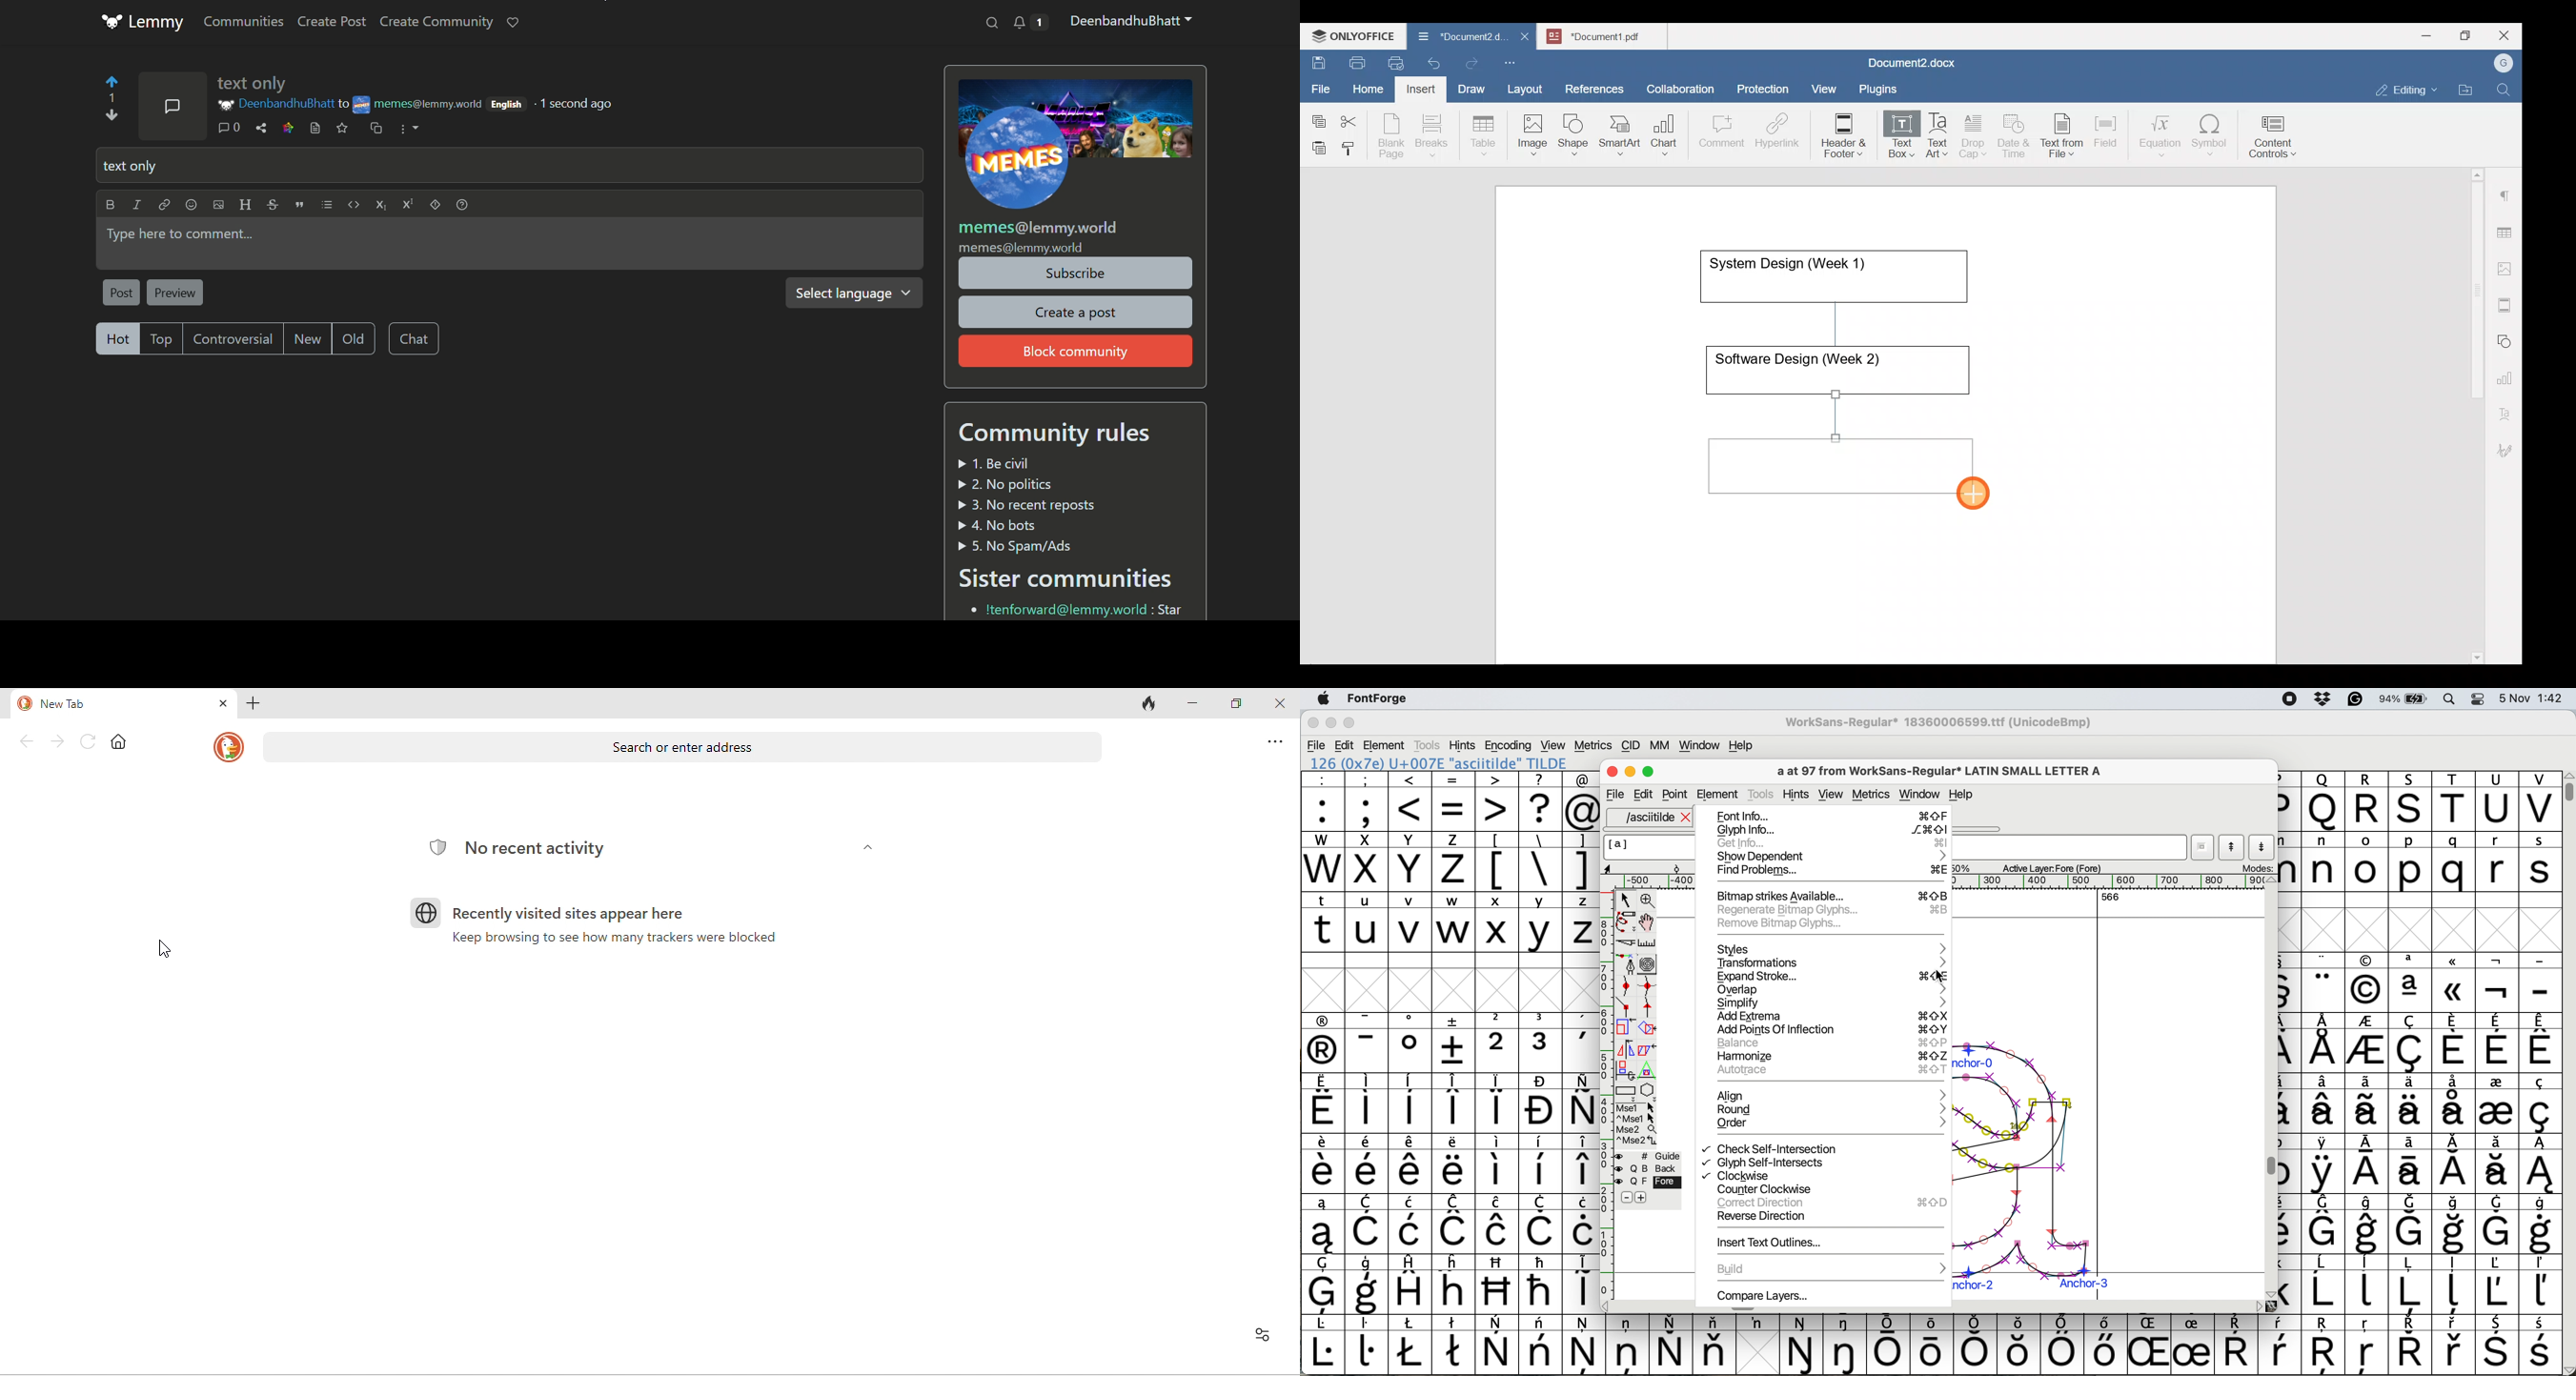 Image resolution: width=2576 pixels, height=1400 pixels. I want to click on screen recorder, so click(2289, 700).